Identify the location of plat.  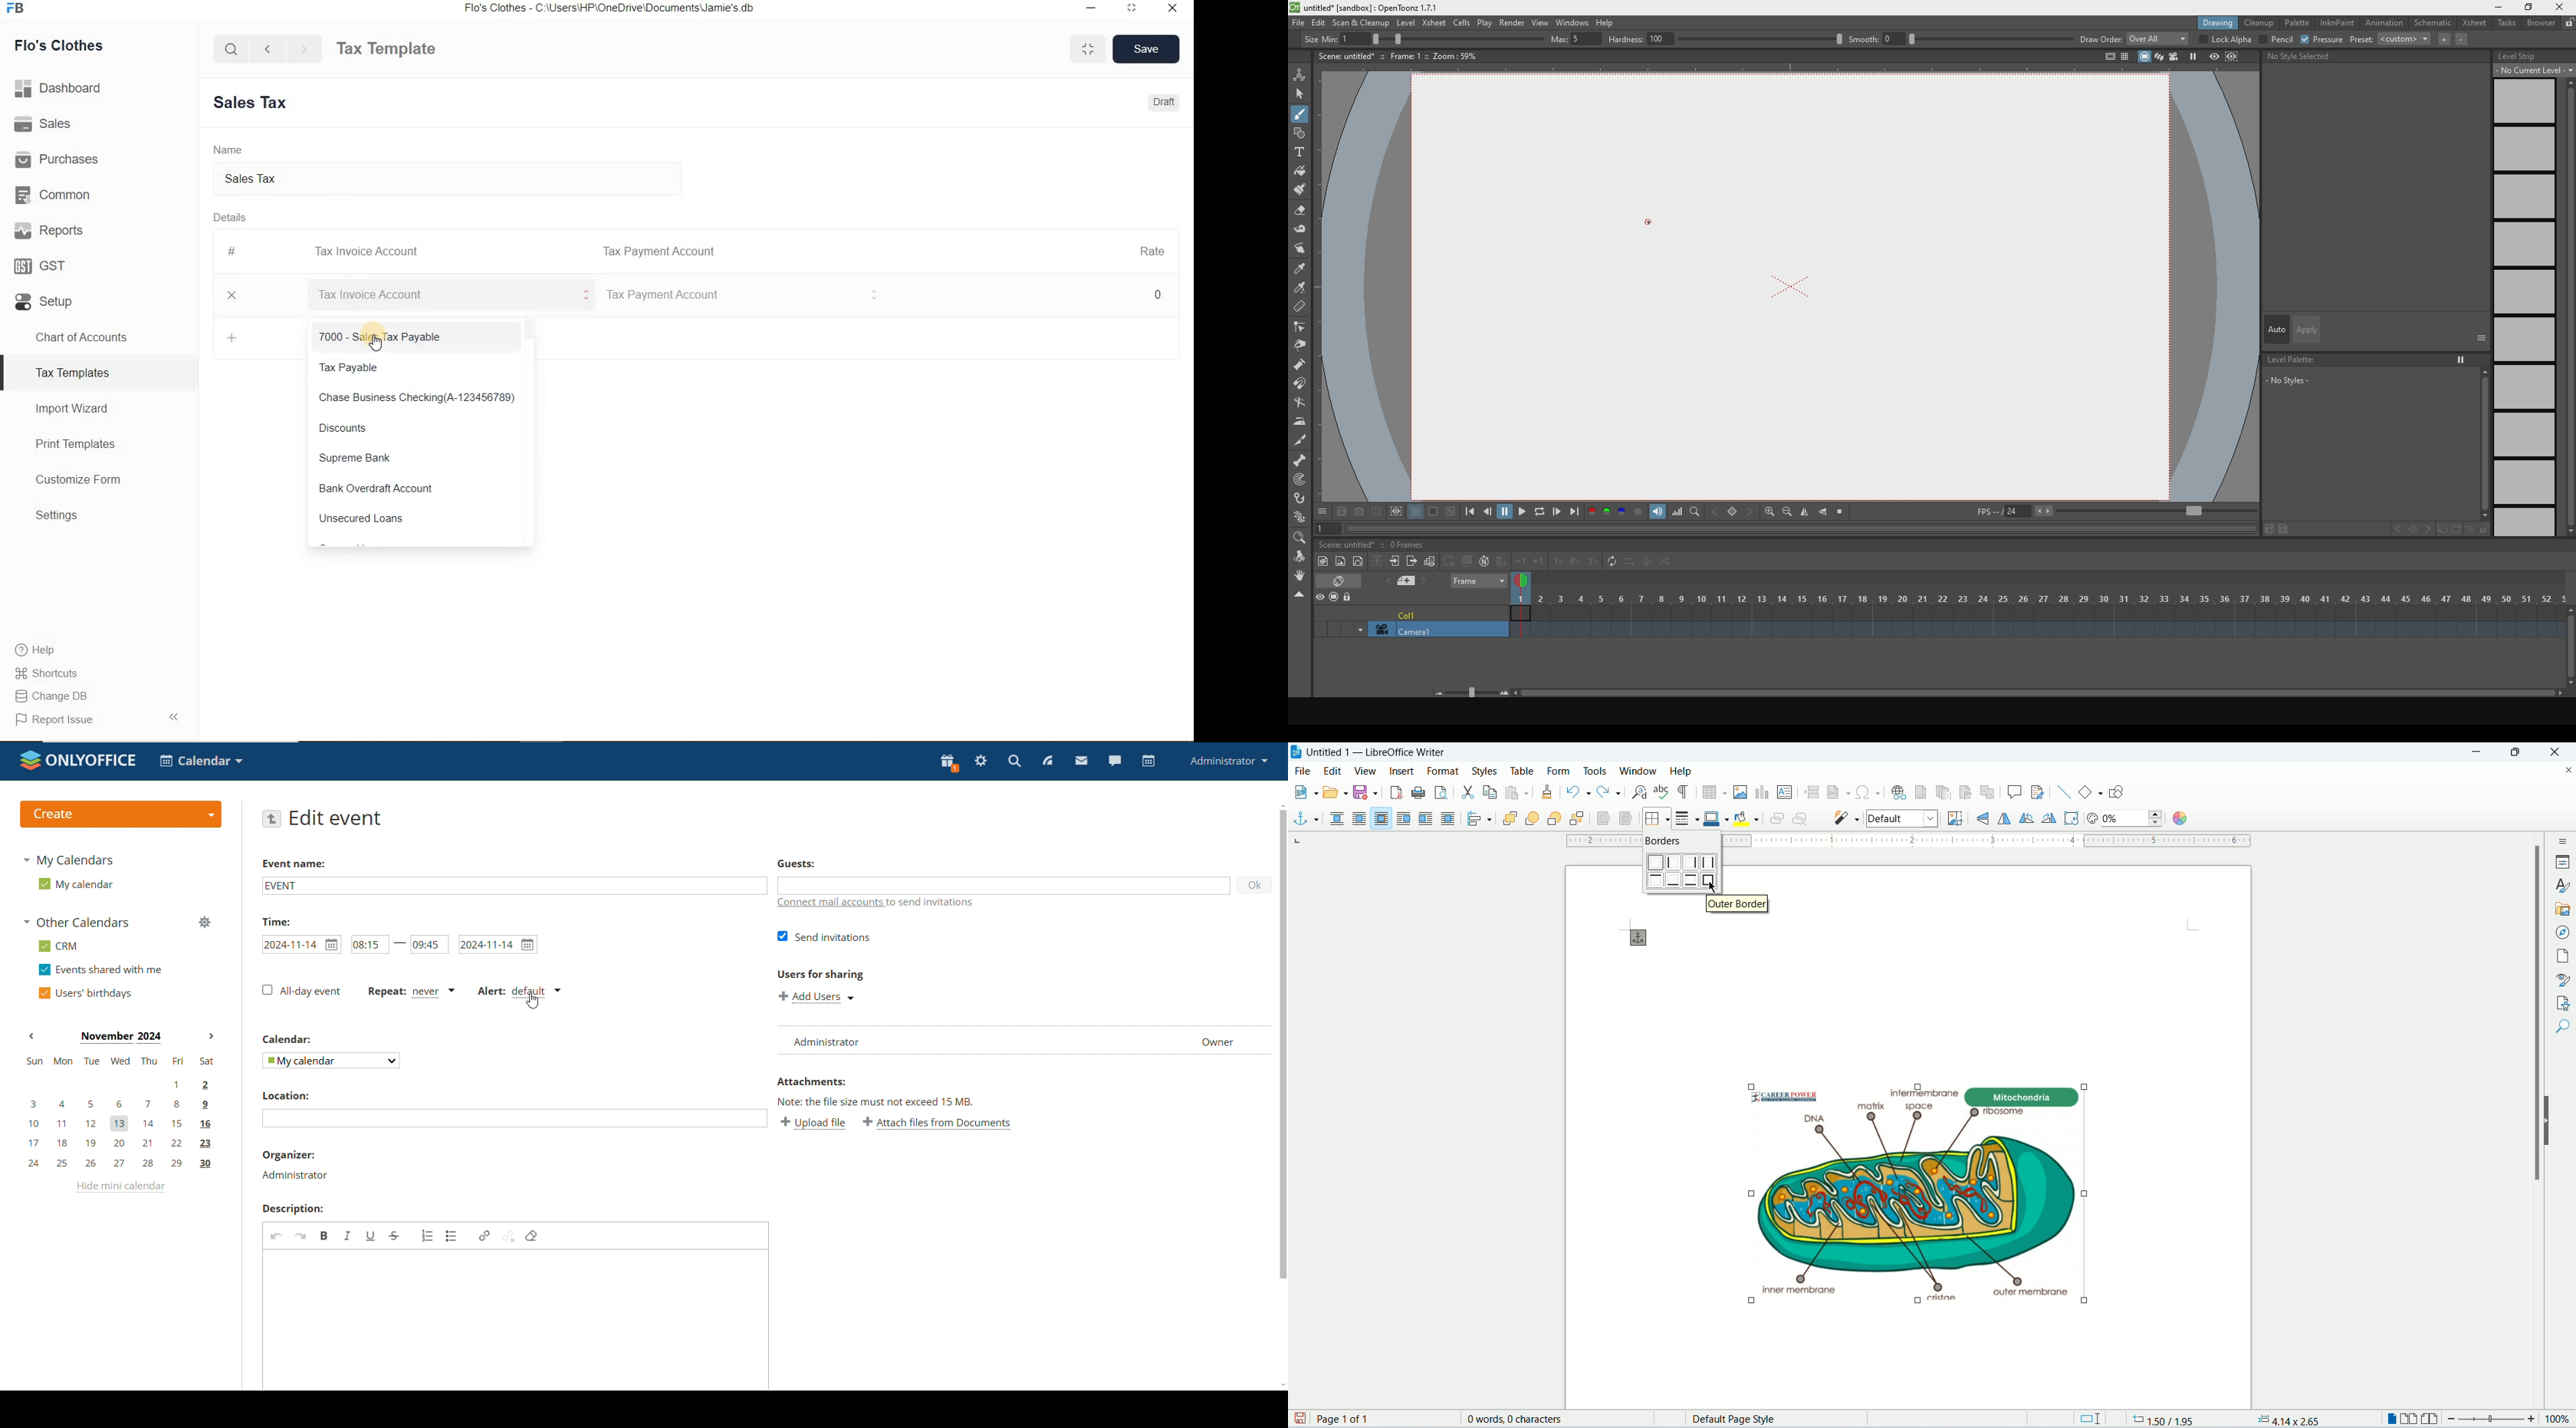
(1484, 22).